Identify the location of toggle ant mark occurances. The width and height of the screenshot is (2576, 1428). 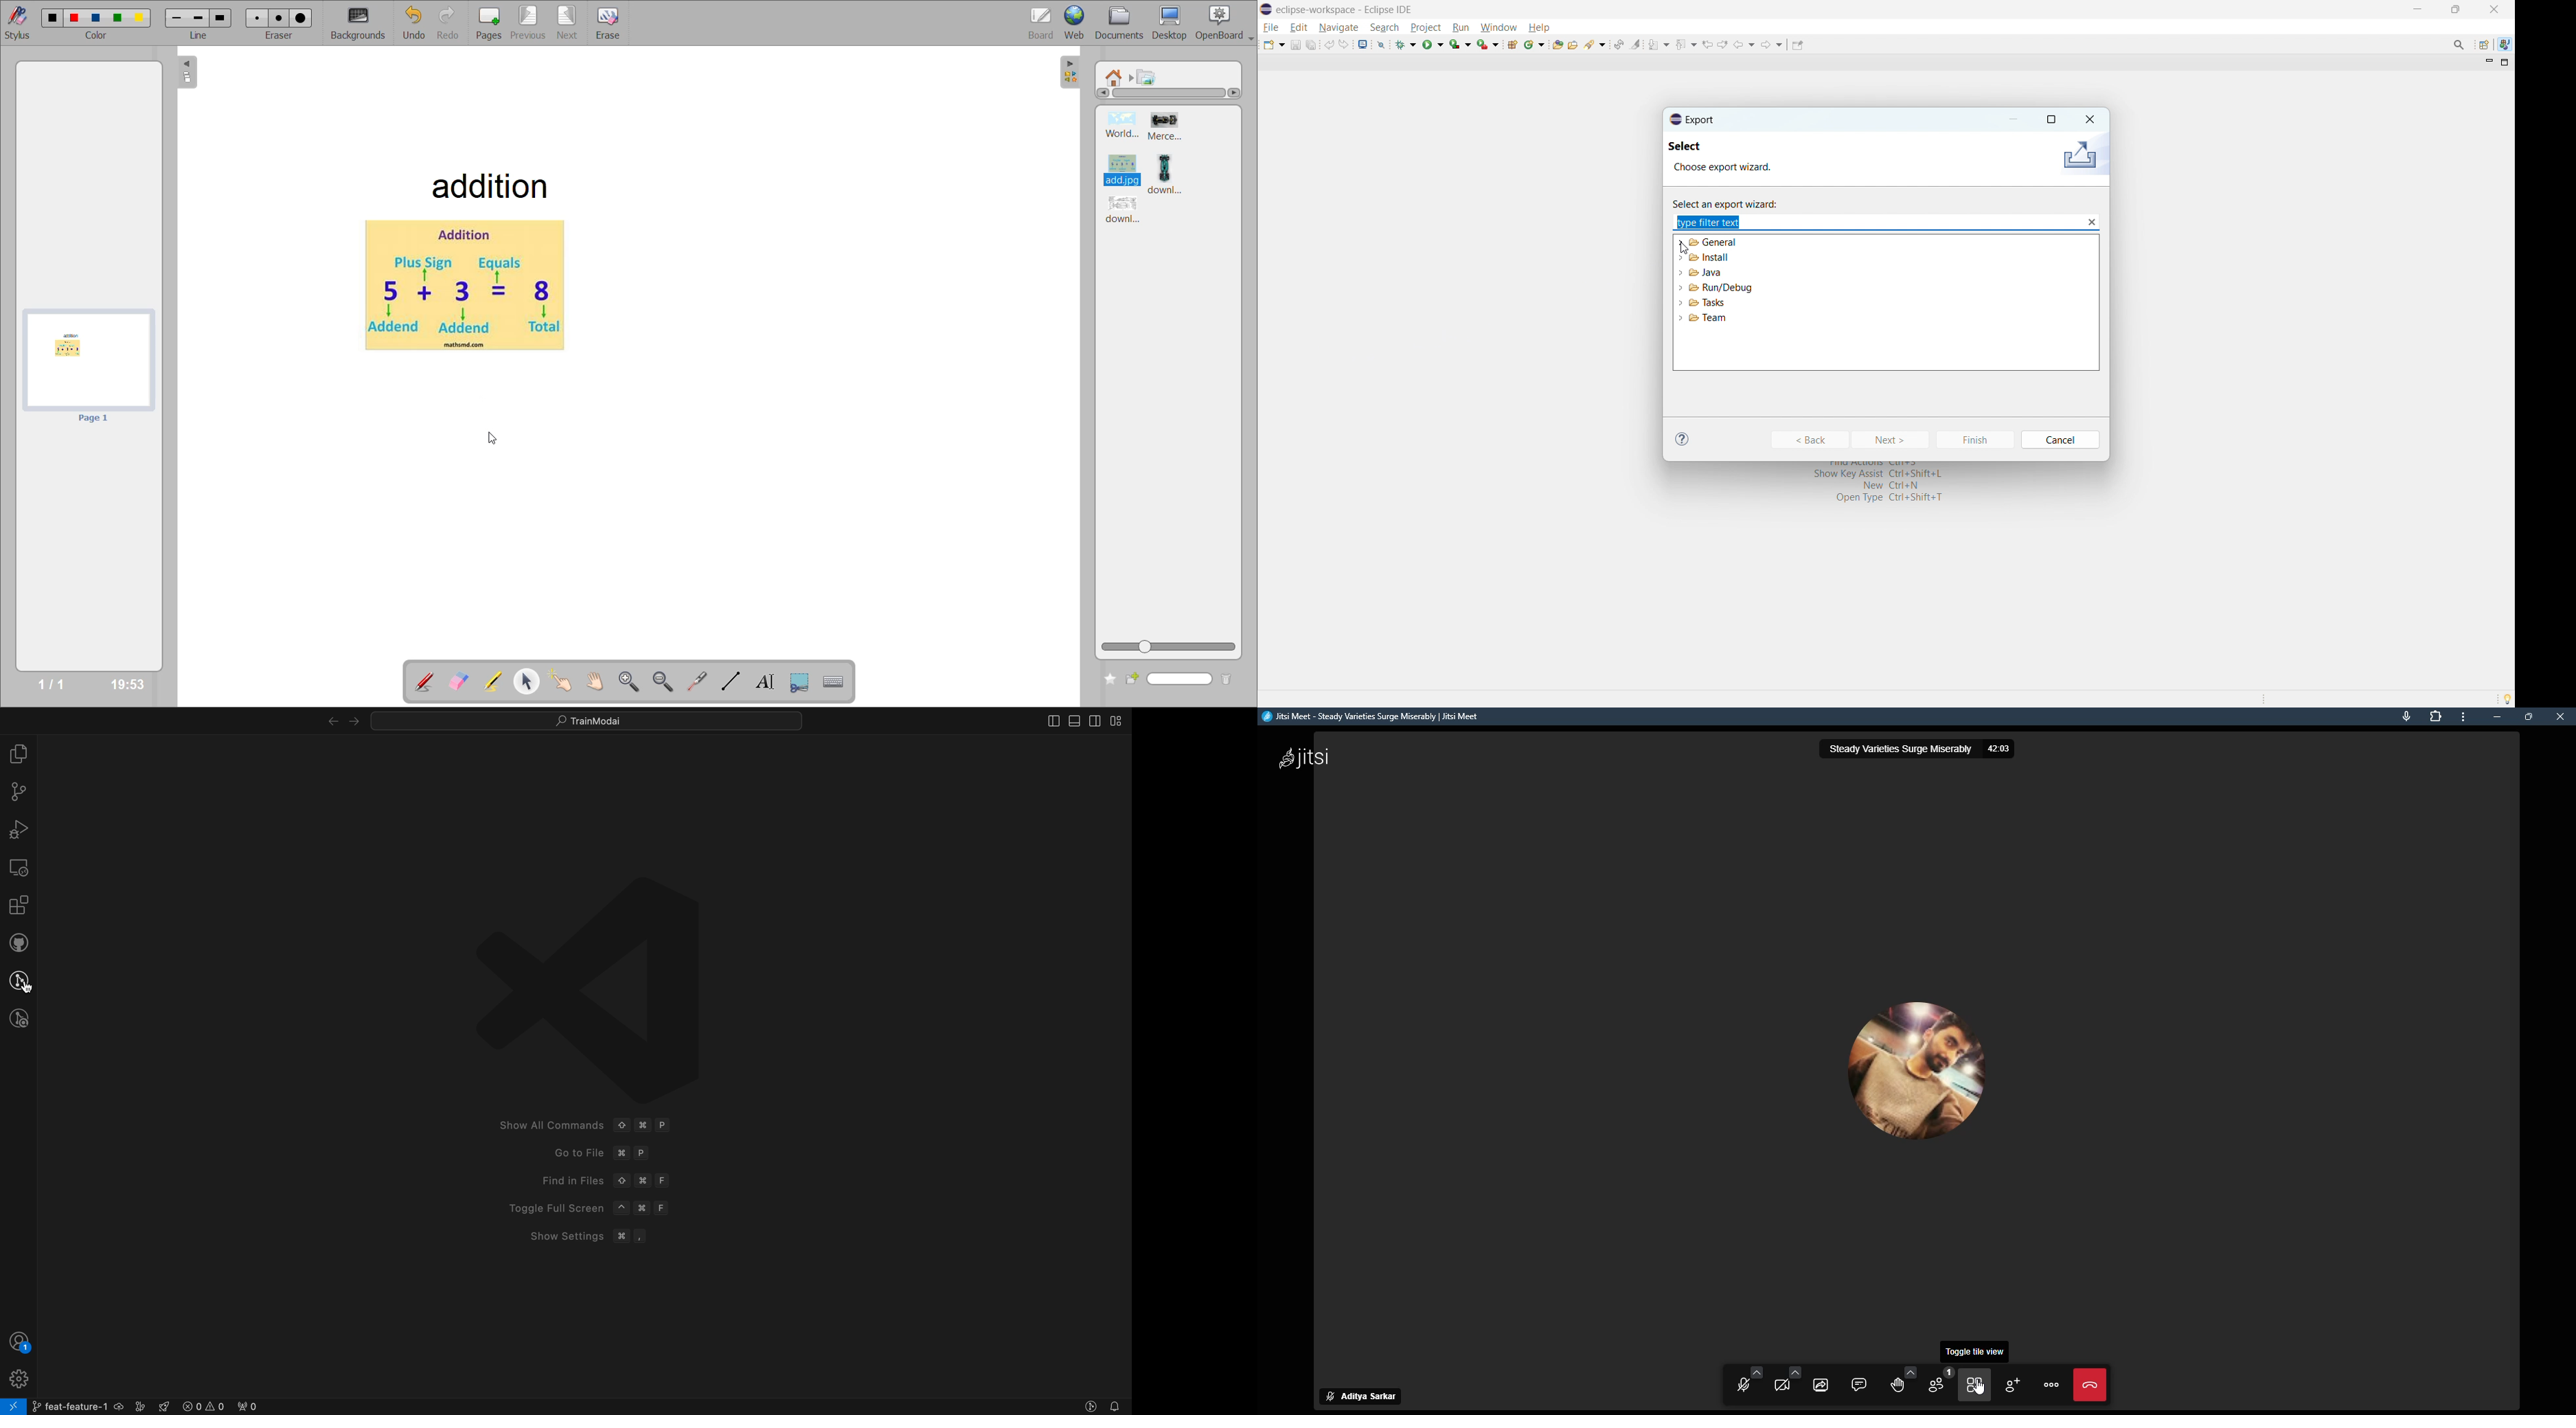
(1636, 44).